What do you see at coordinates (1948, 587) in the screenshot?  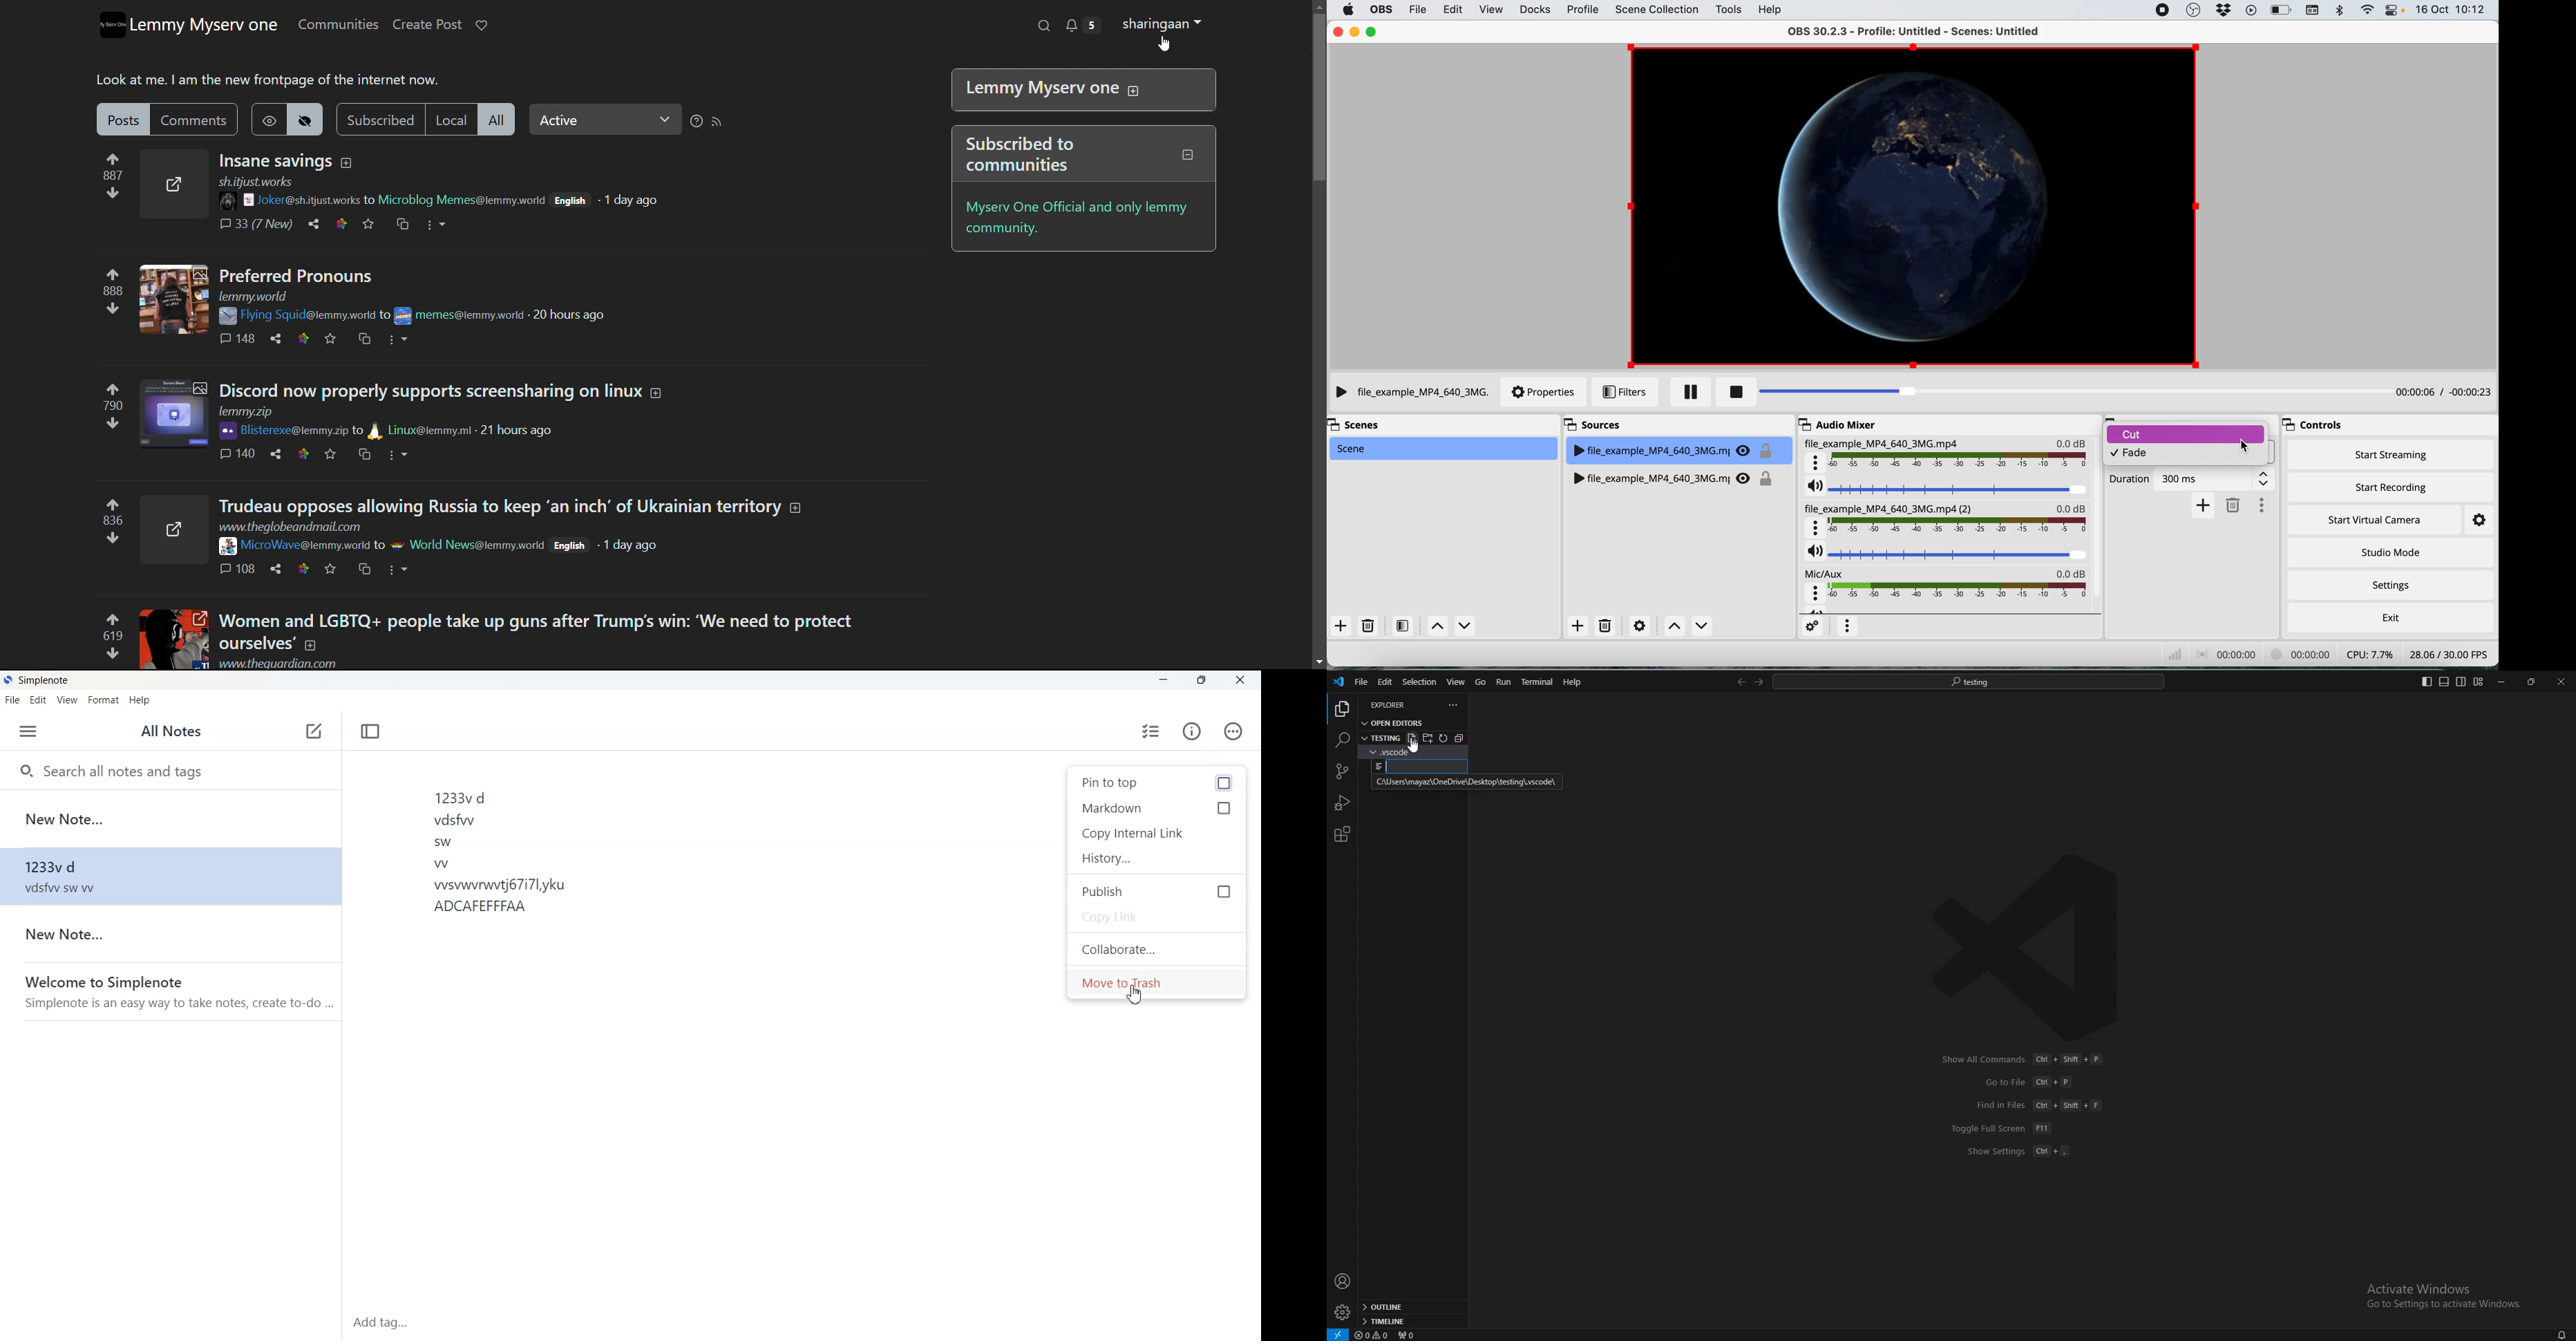 I see `mic aux audio` at bounding box center [1948, 587].